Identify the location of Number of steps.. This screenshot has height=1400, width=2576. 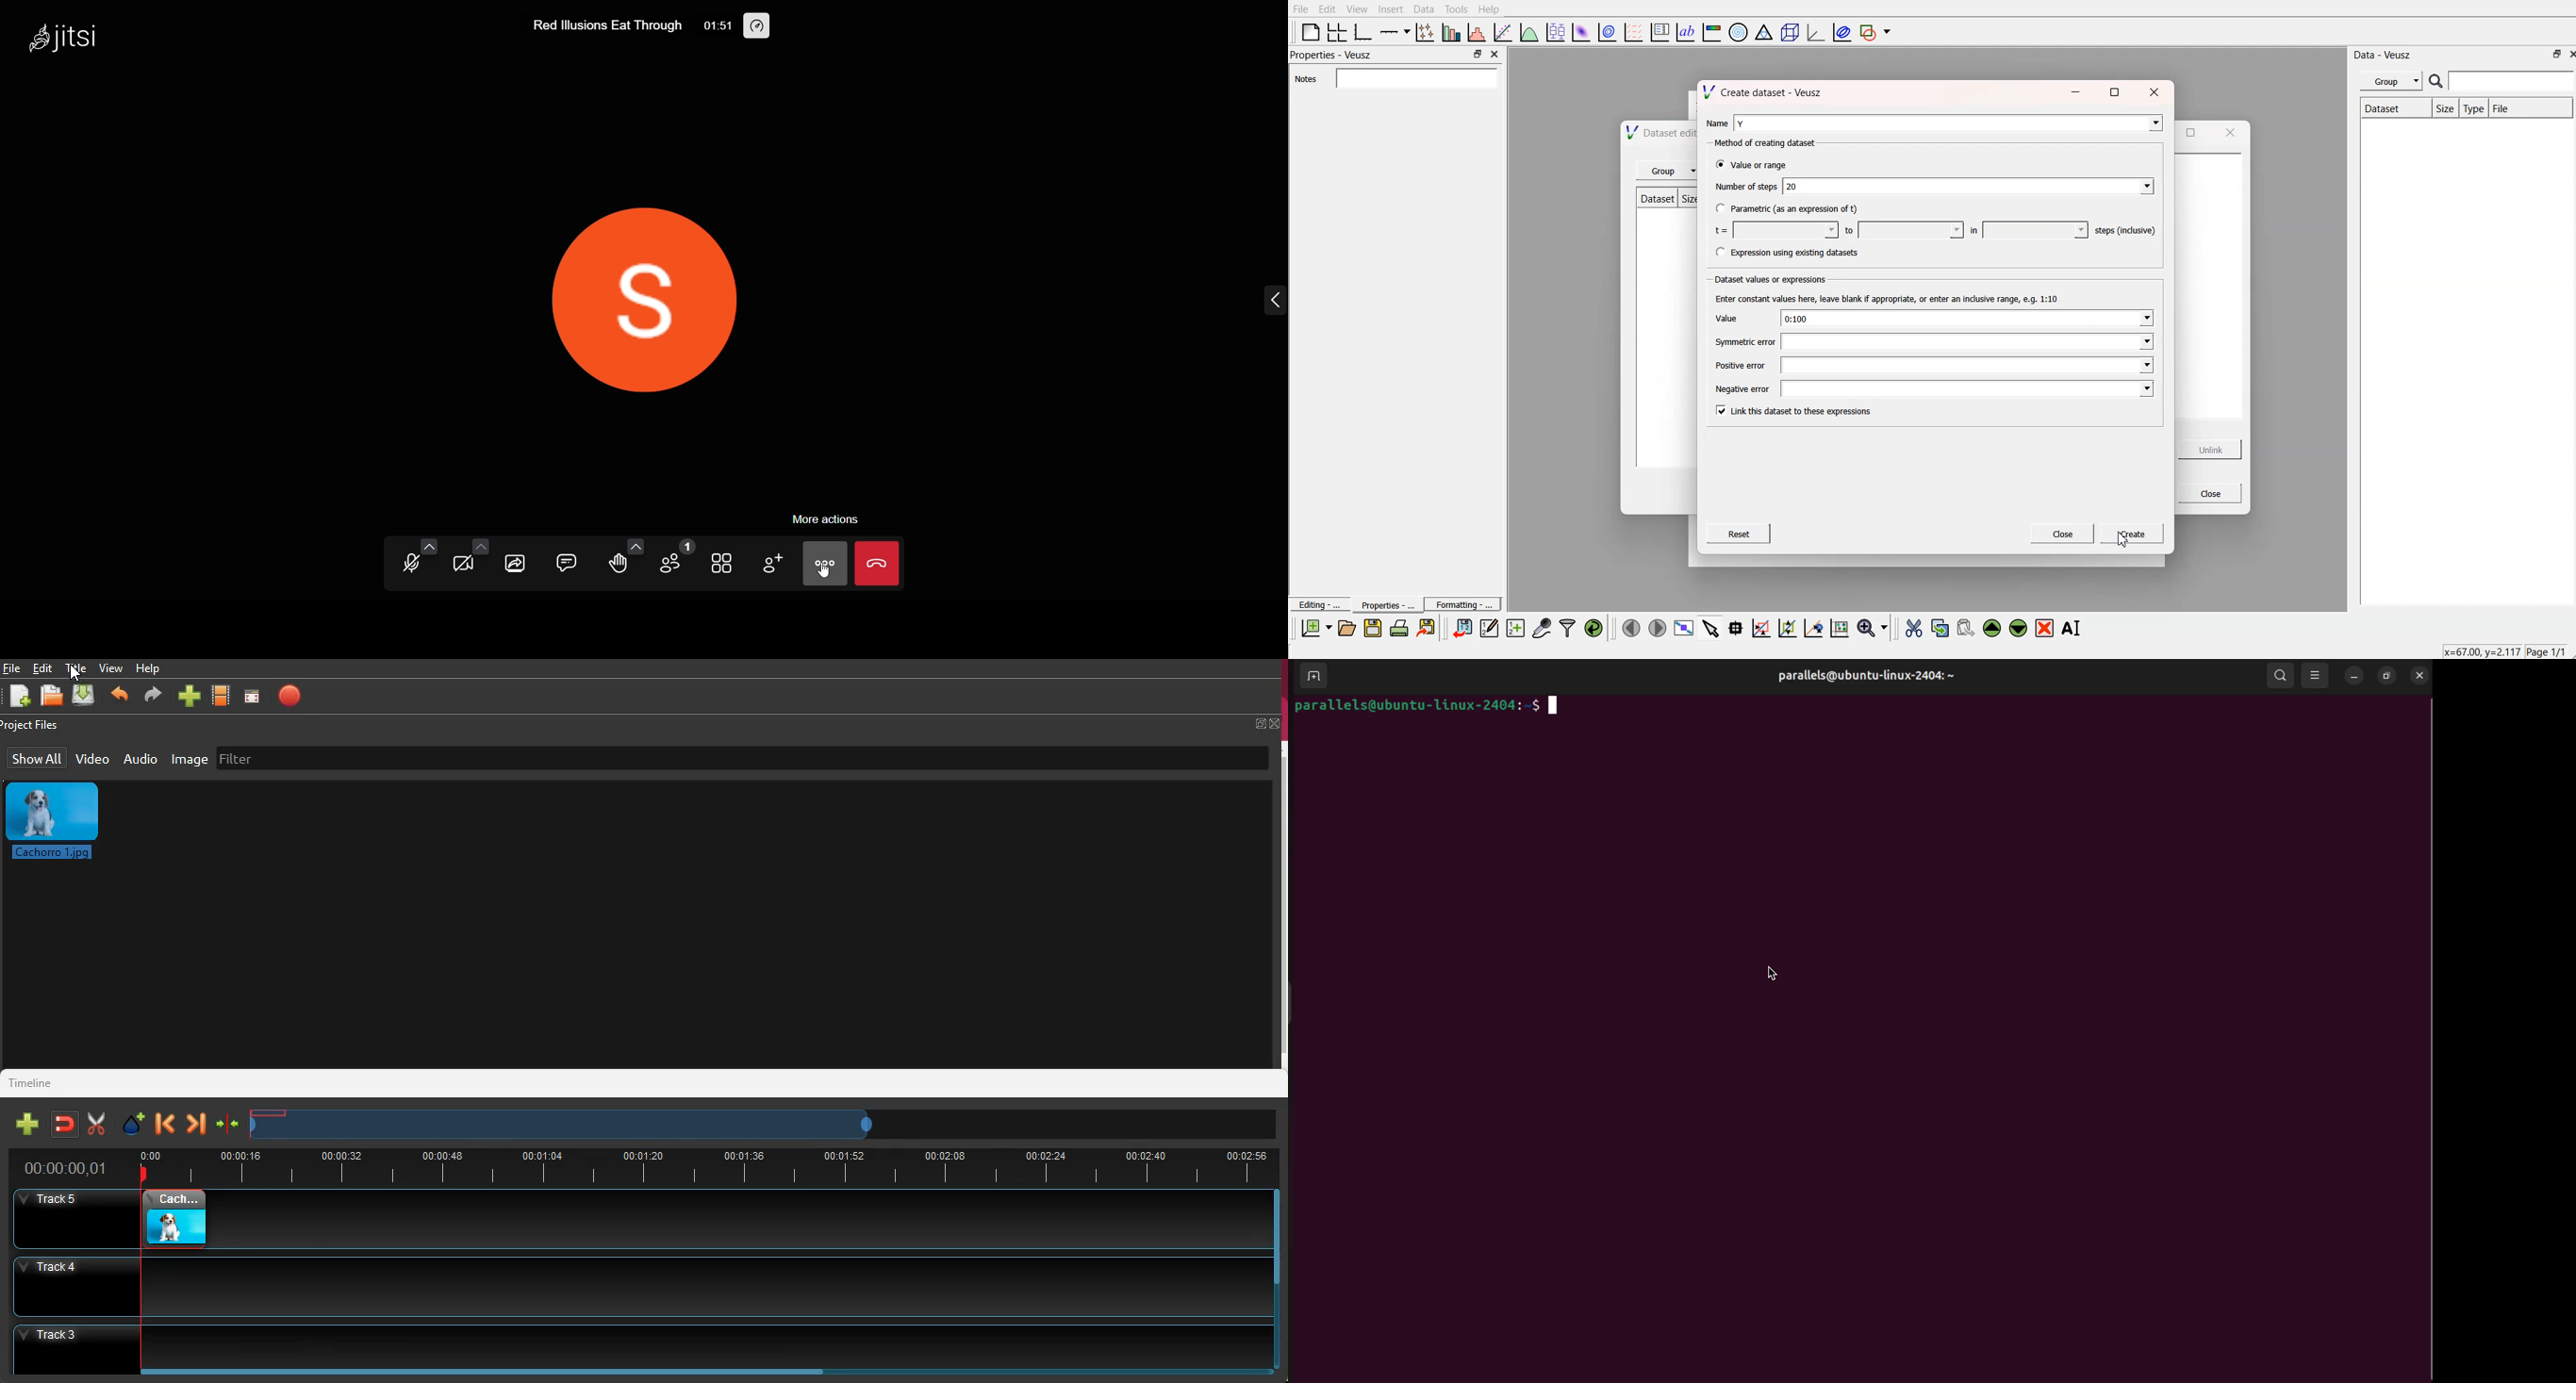
(1743, 188).